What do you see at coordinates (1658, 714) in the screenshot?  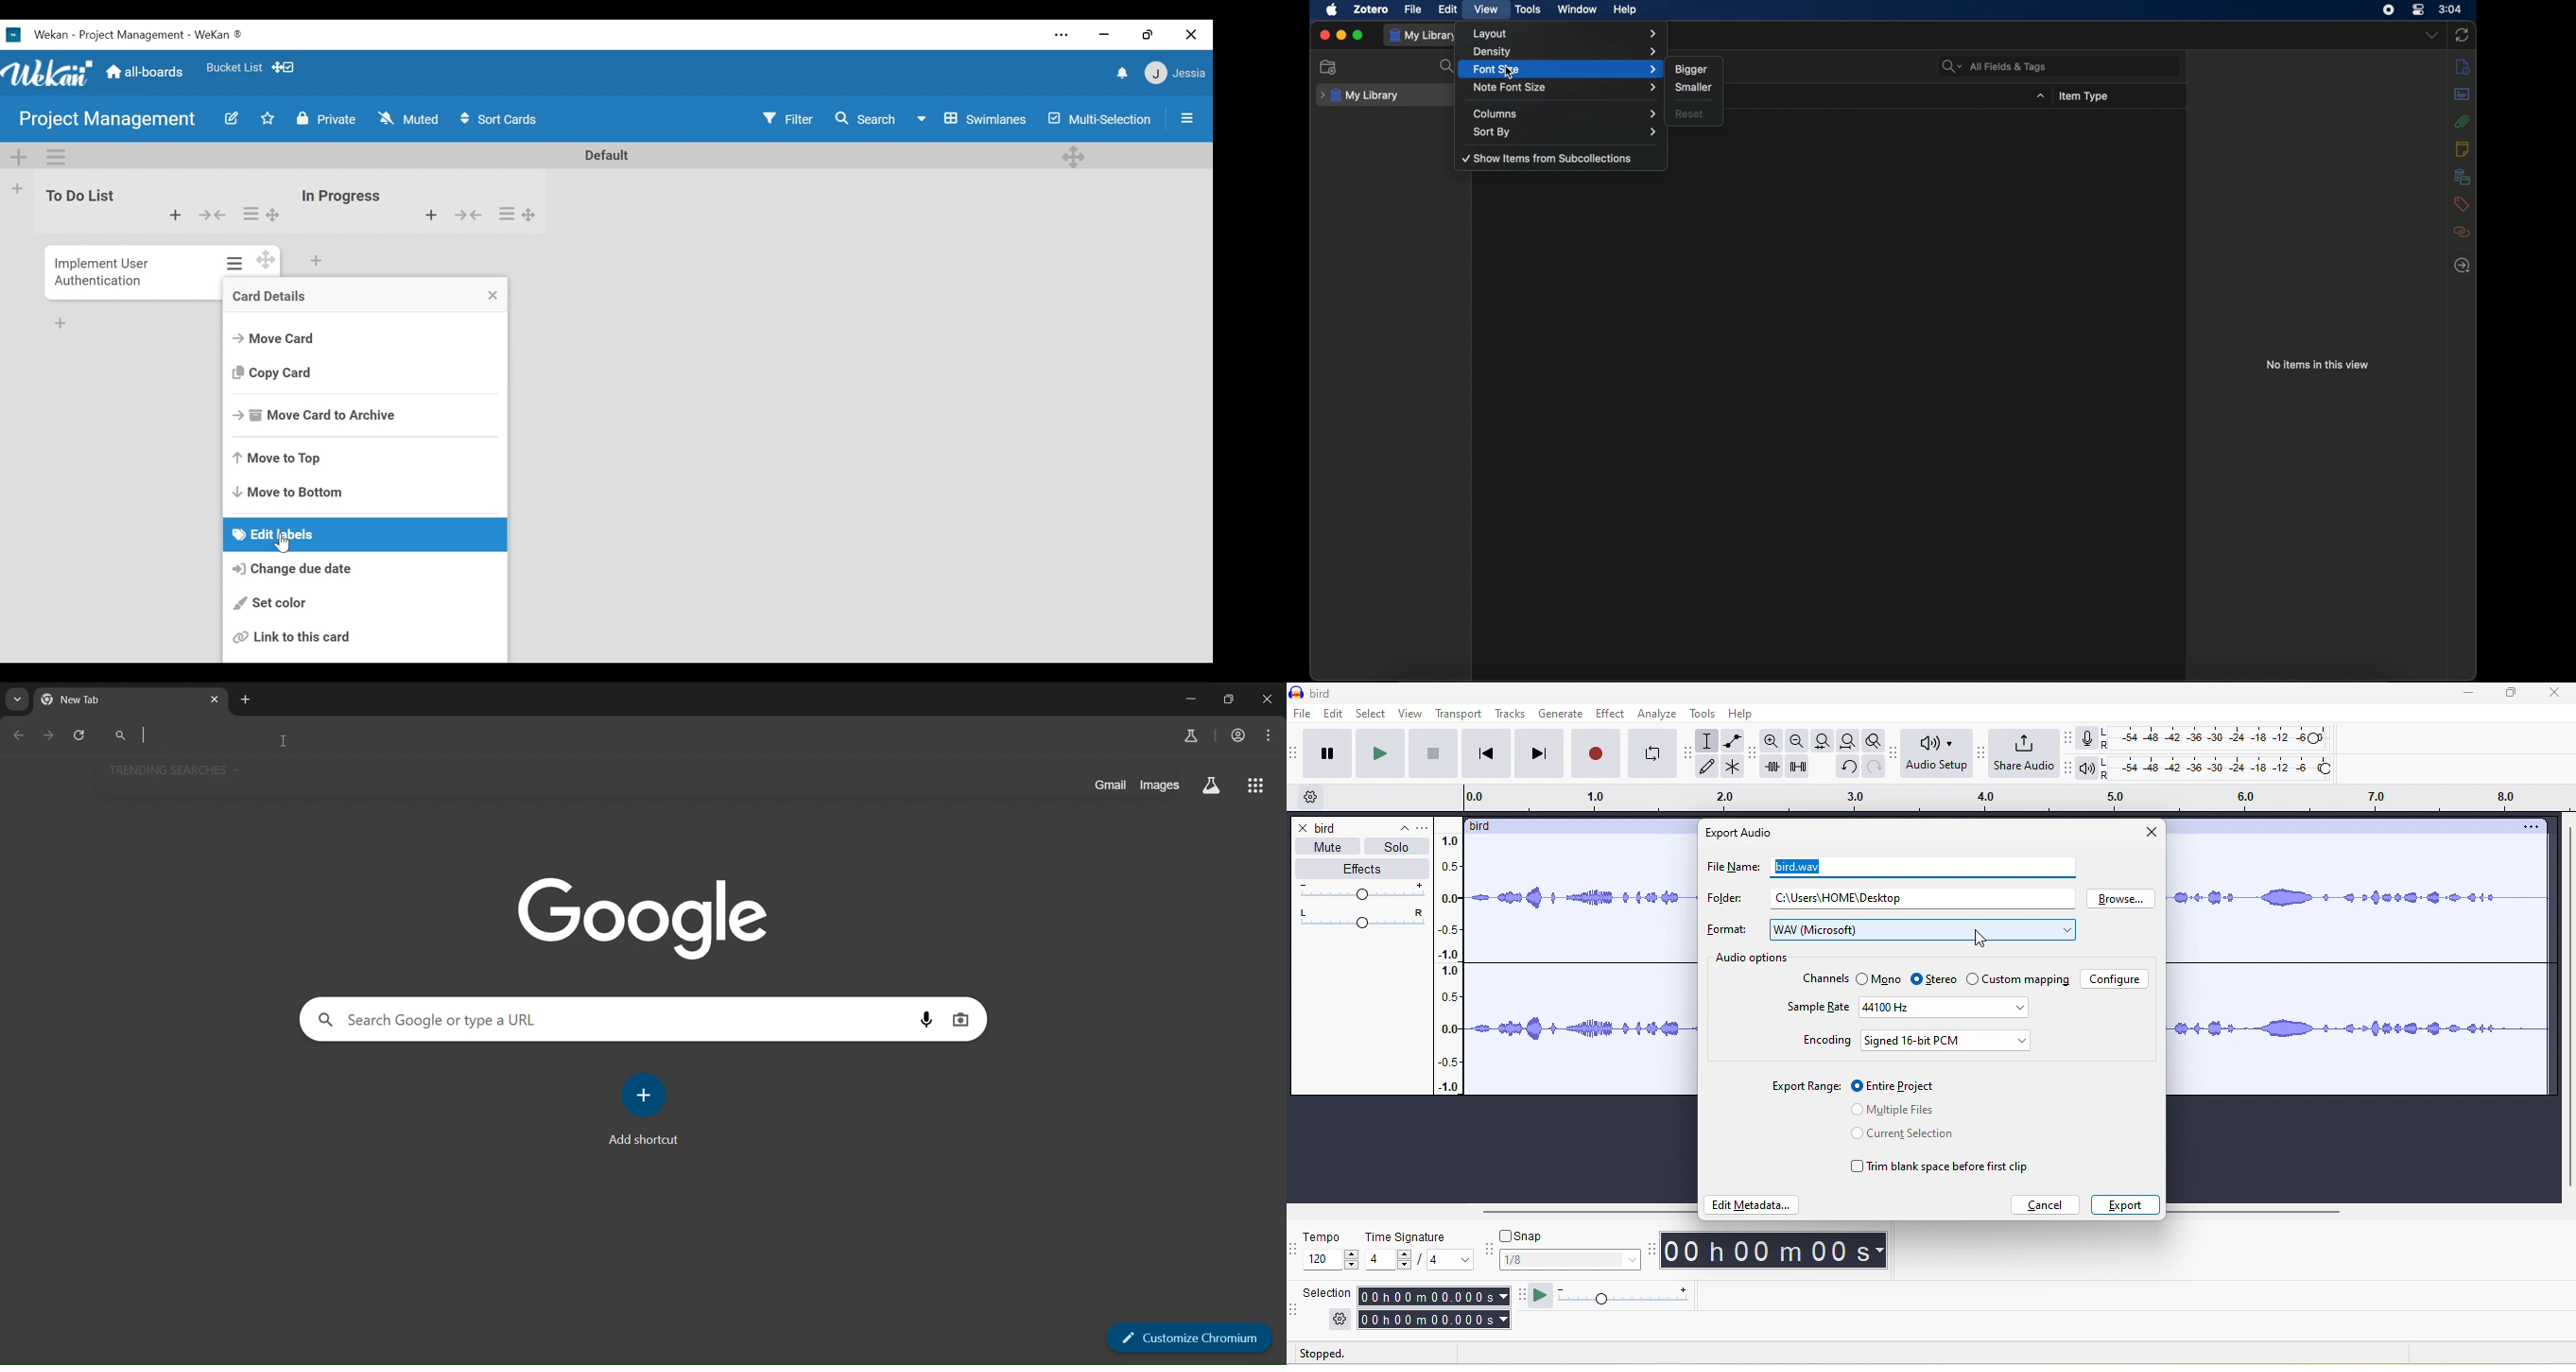 I see `analyze` at bounding box center [1658, 714].